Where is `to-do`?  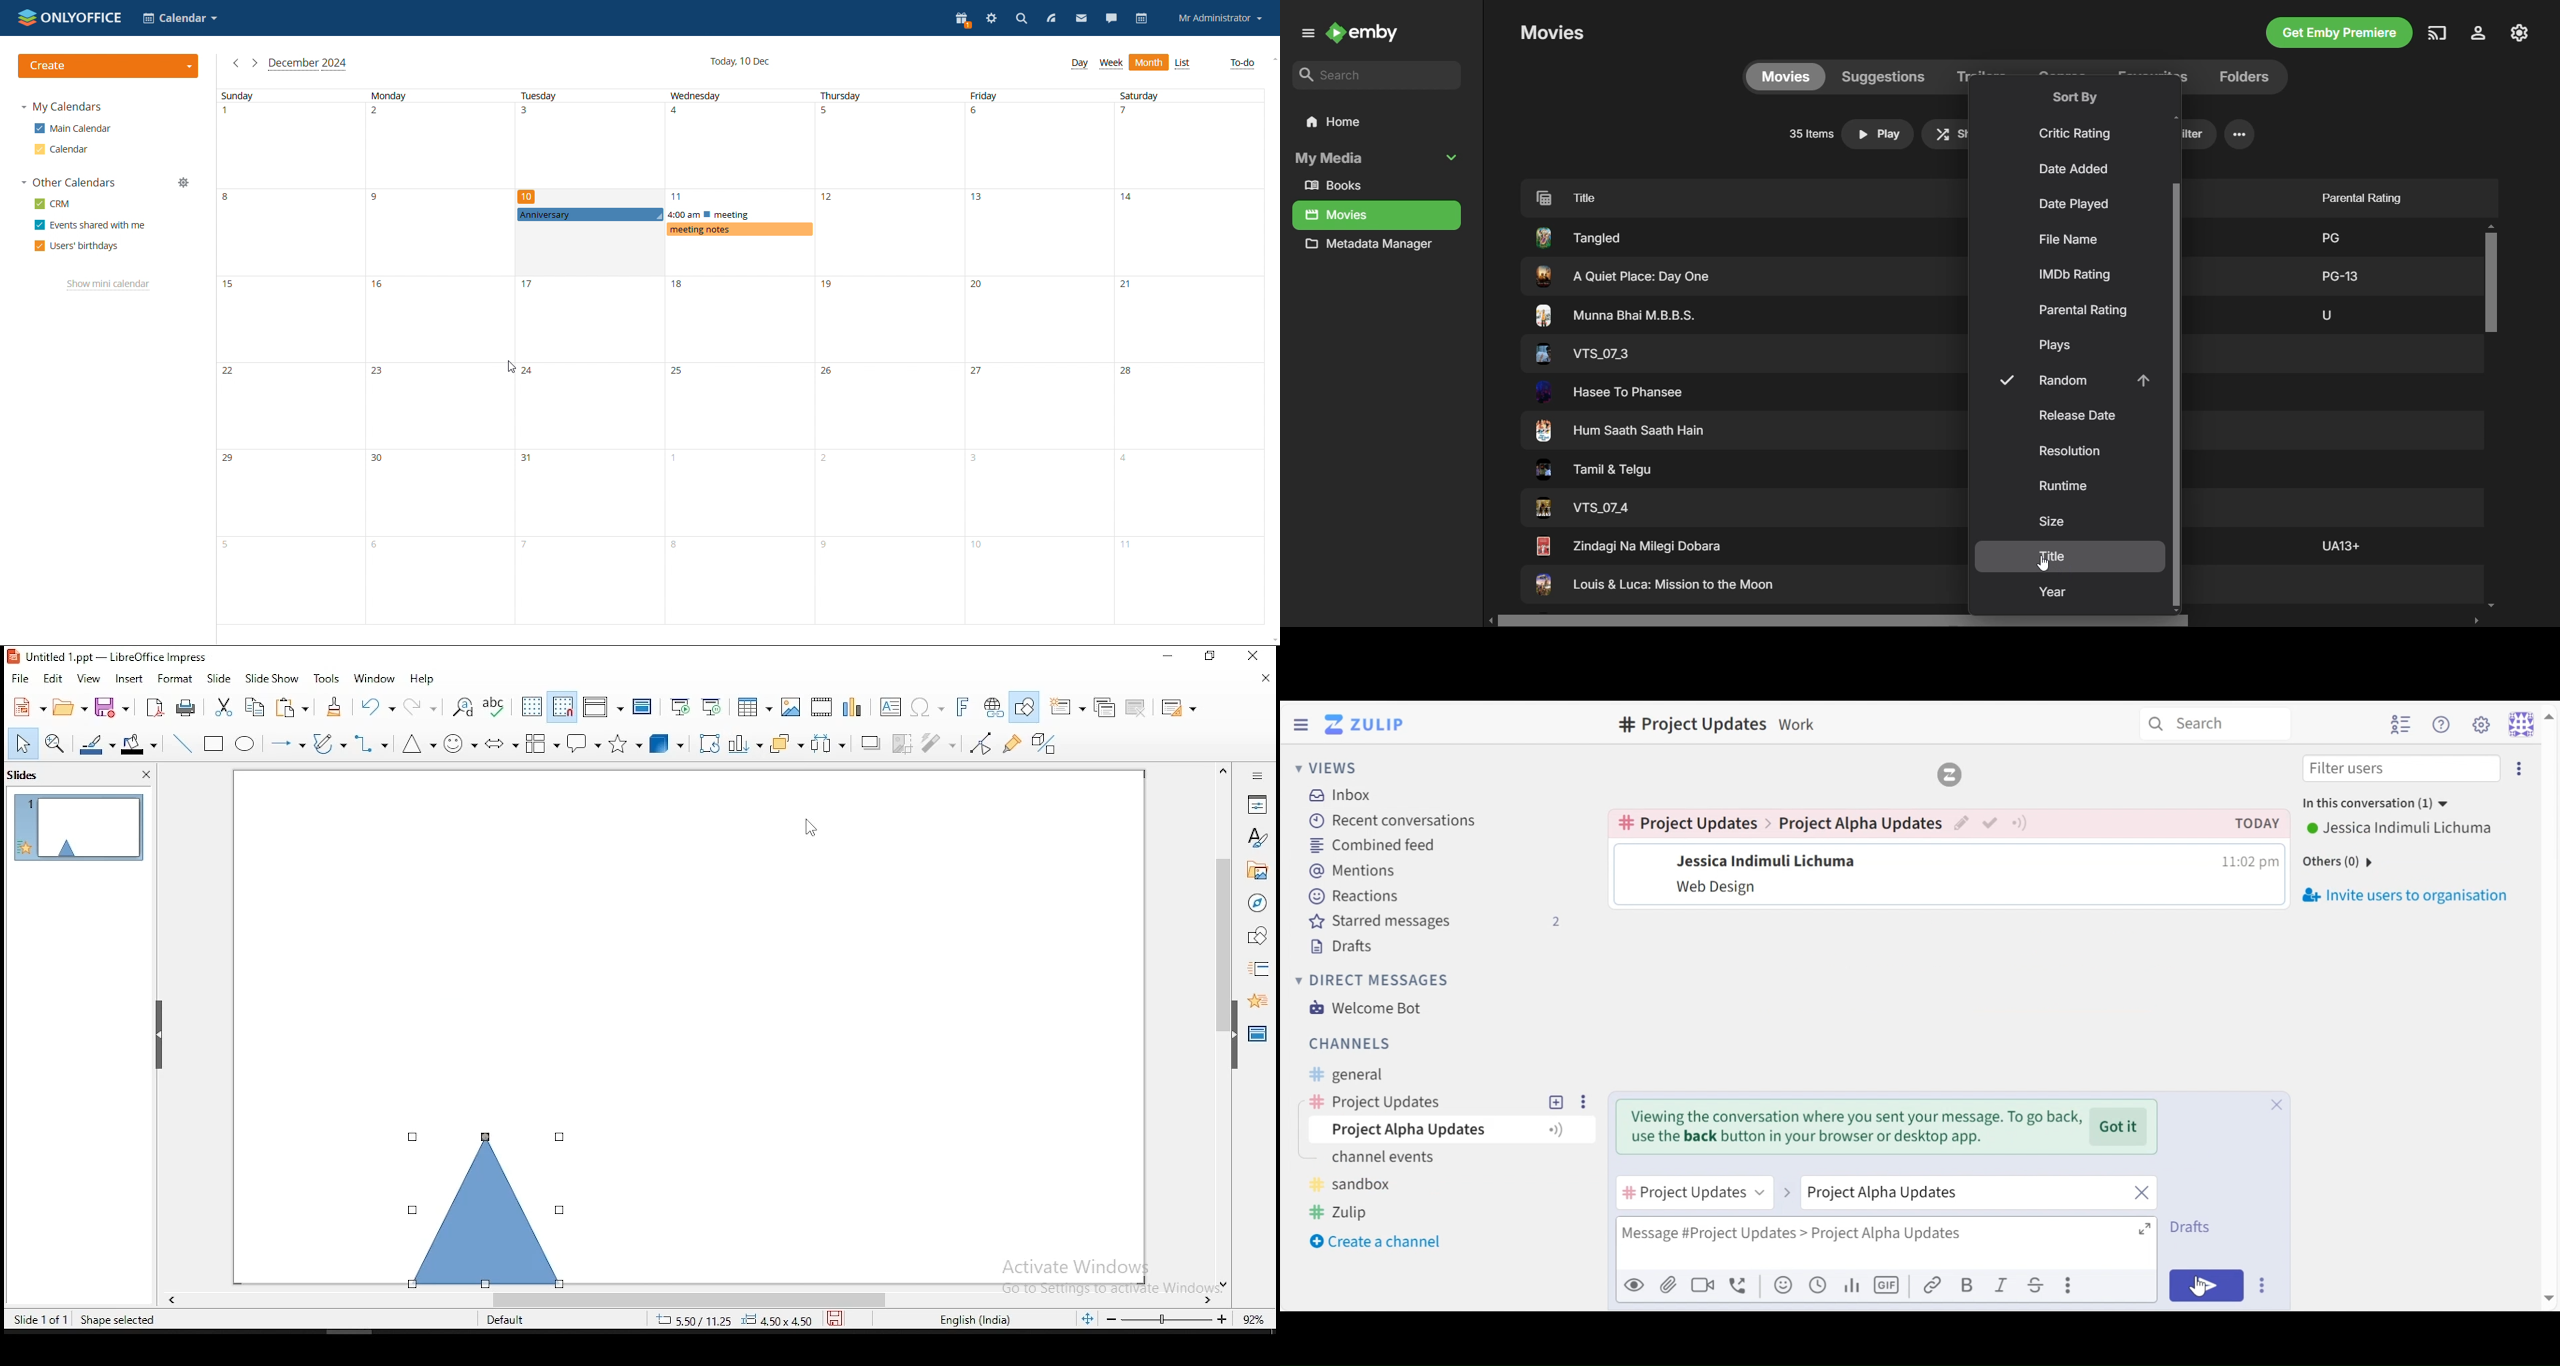 to-do is located at coordinates (1241, 63).